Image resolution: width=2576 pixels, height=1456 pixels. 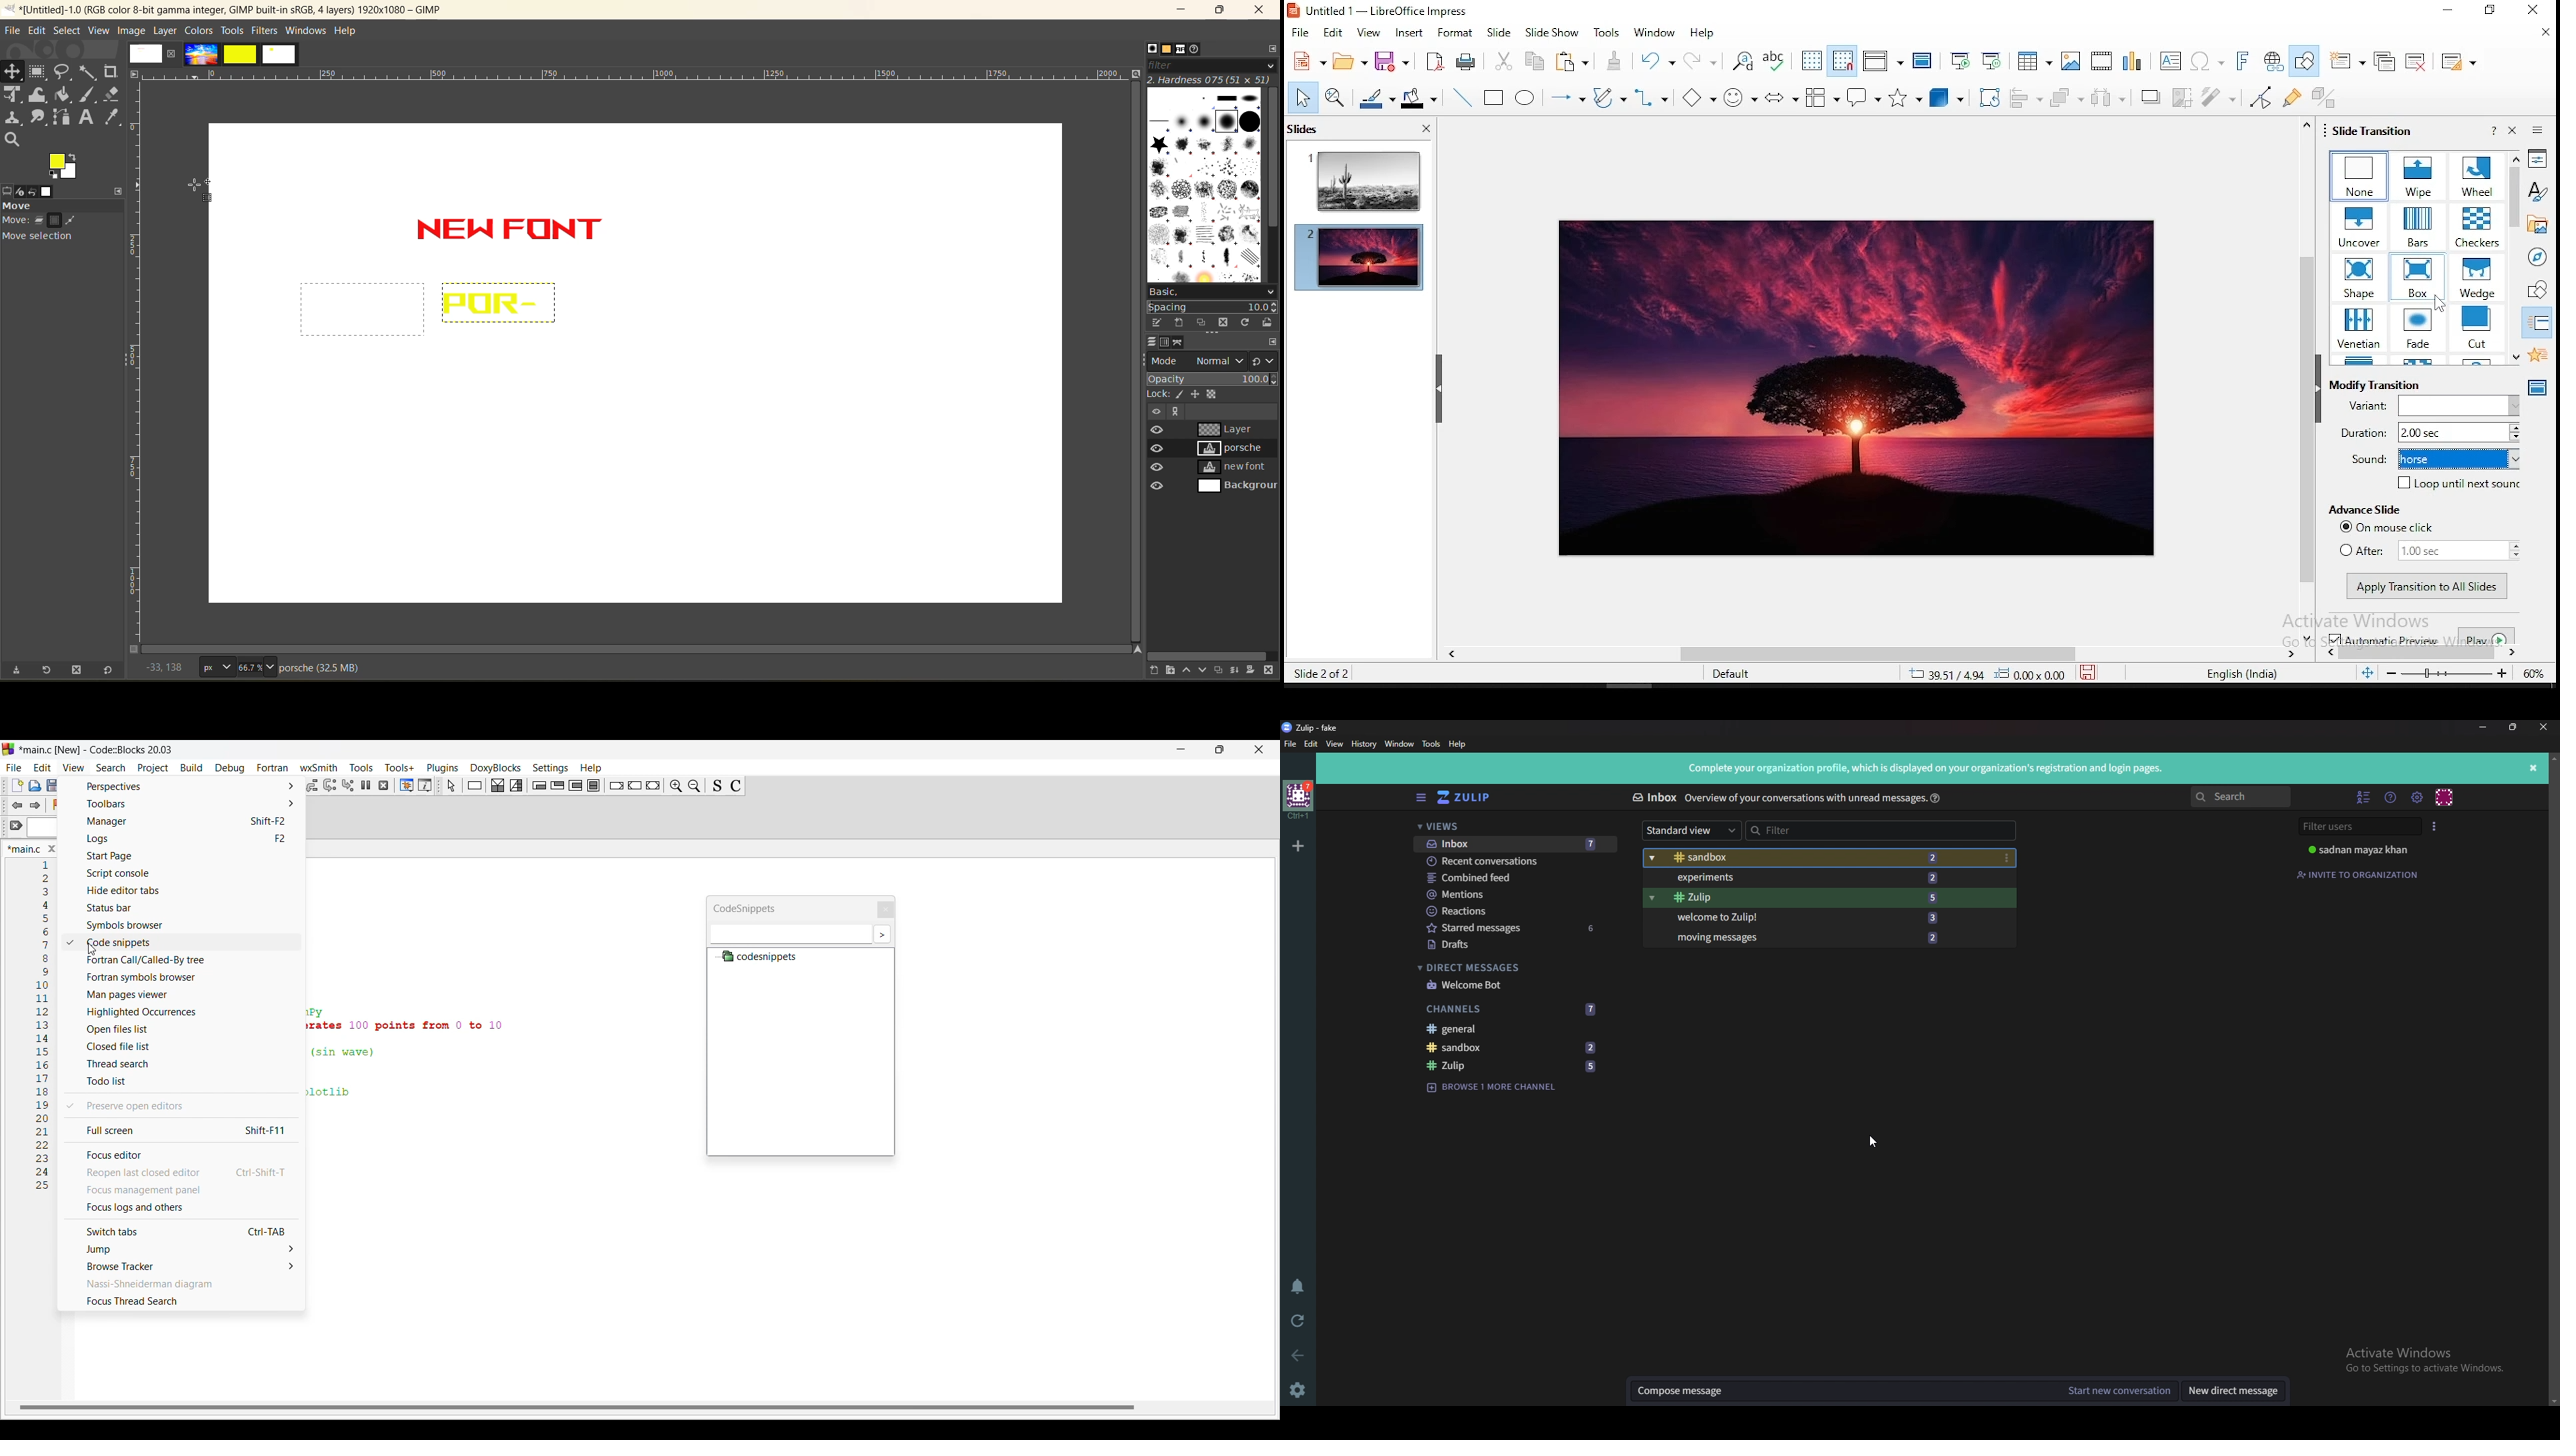 What do you see at coordinates (1568, 99) in the screenshot?
I see `lines and arrows` at bounding box center [1568, 99].